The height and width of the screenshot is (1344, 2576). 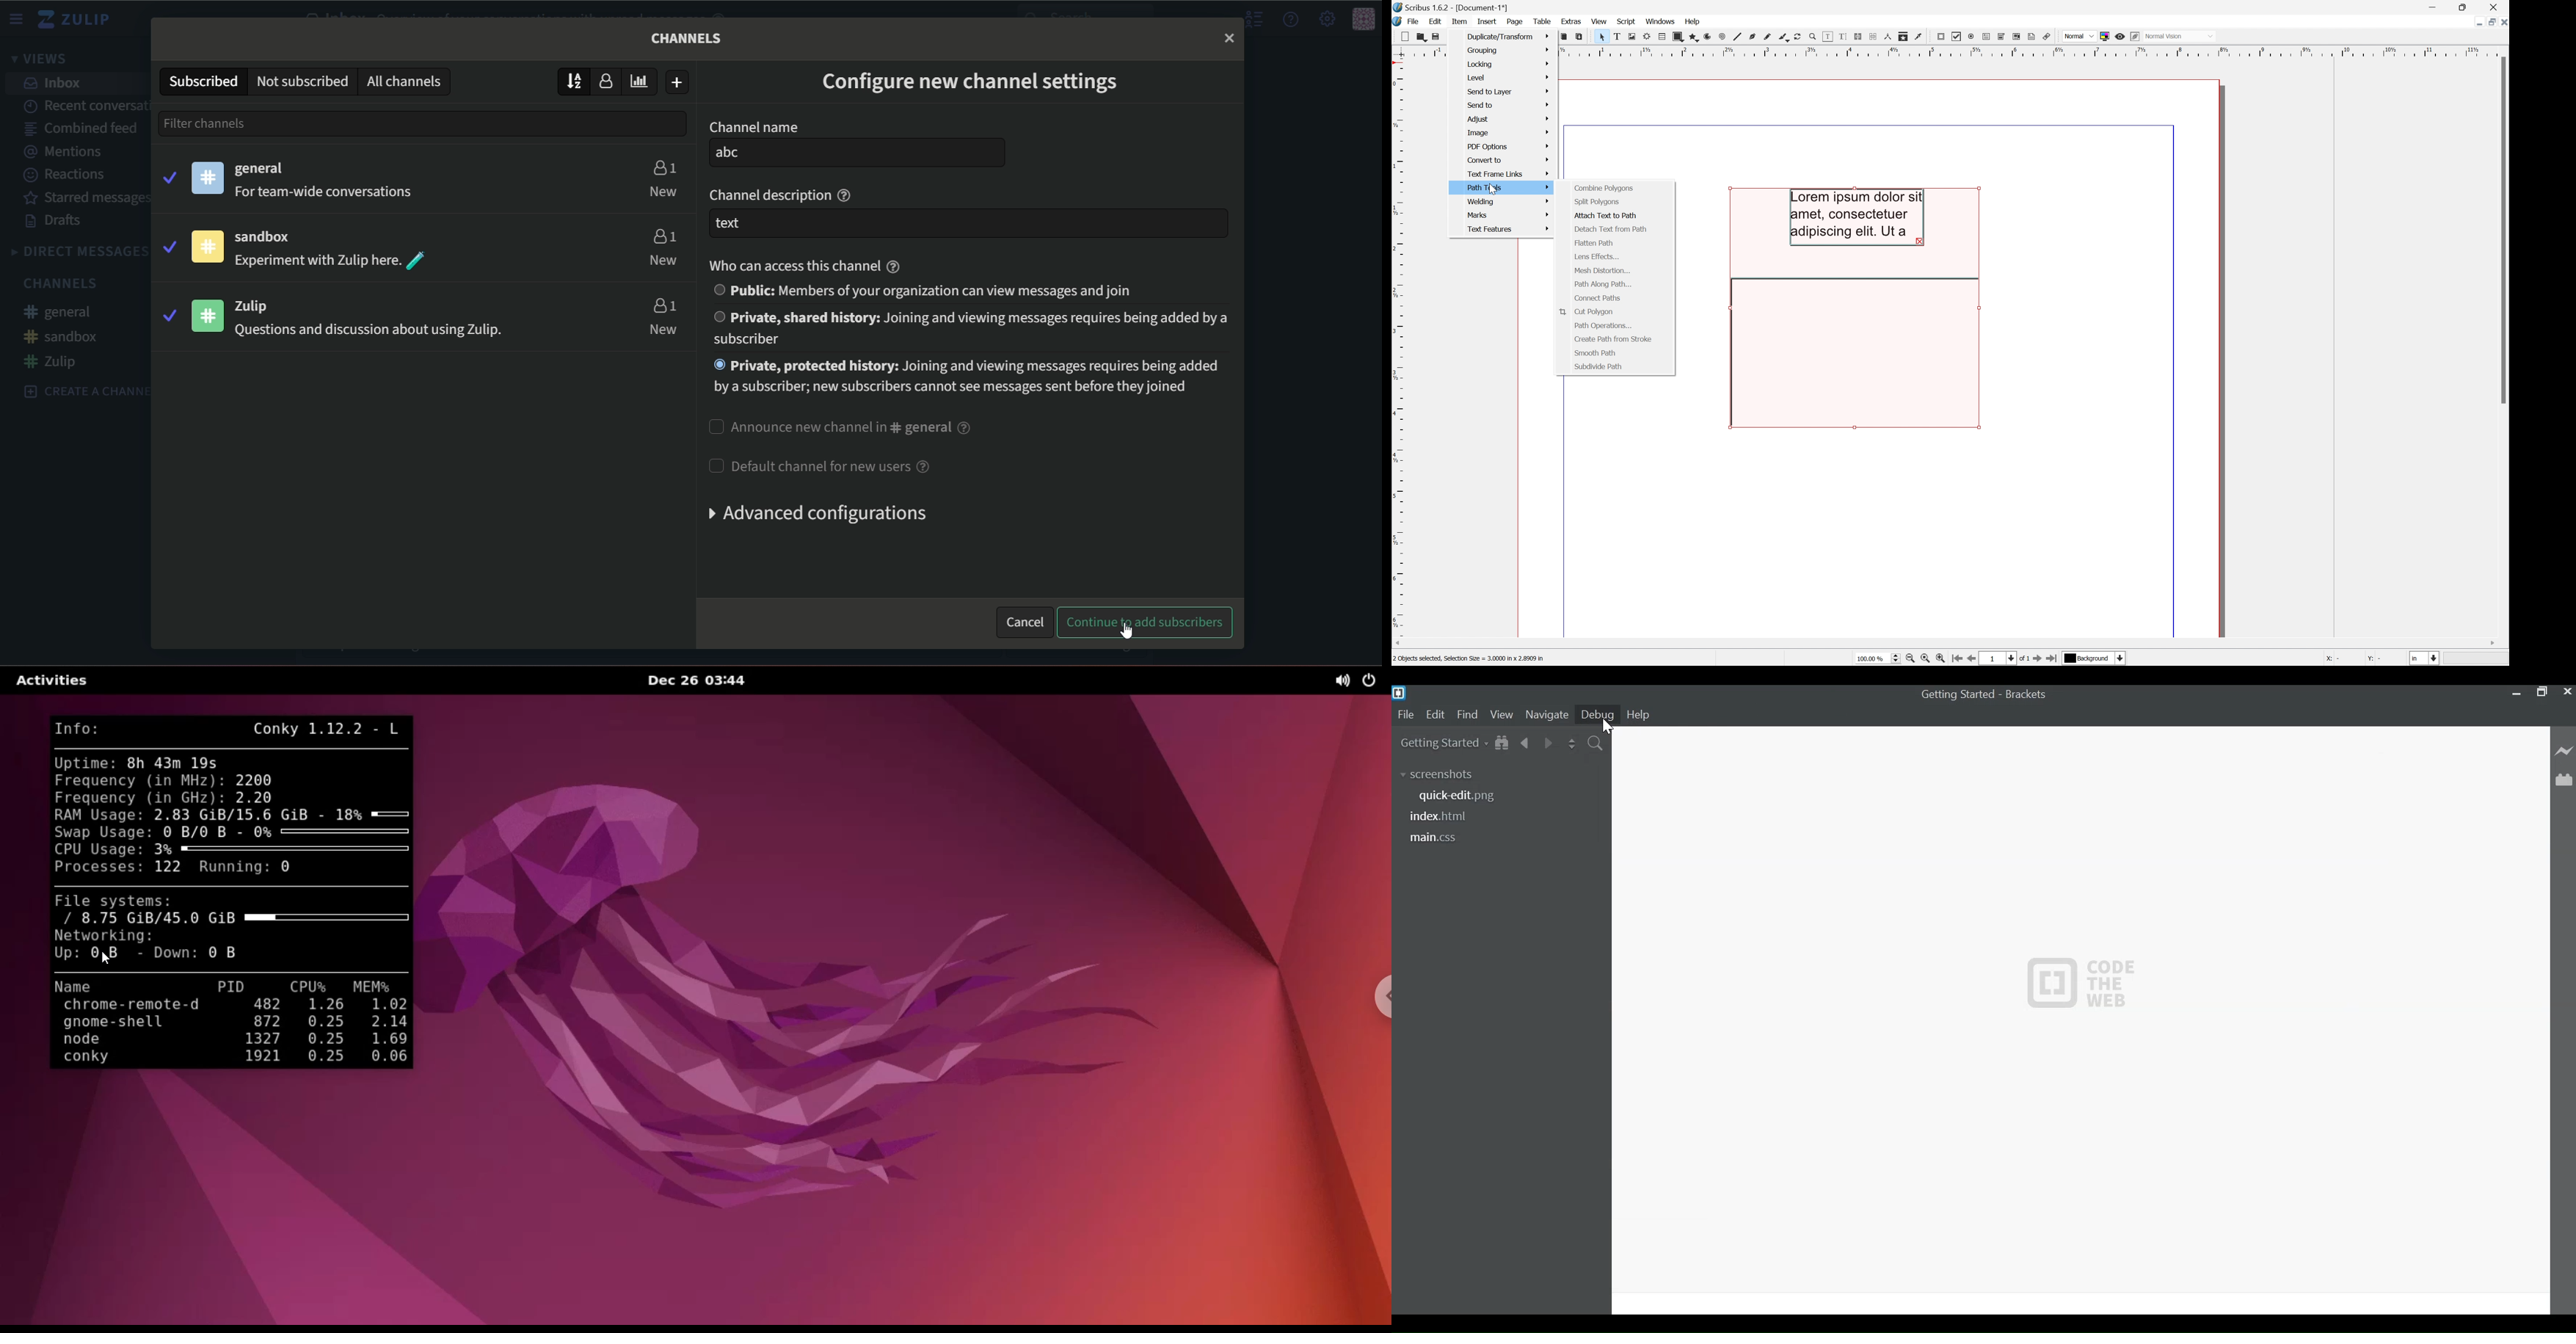 What do you see at coordinates (1412, 21) in the screenshot?
I see `File` at bounding box center [1412, 21].